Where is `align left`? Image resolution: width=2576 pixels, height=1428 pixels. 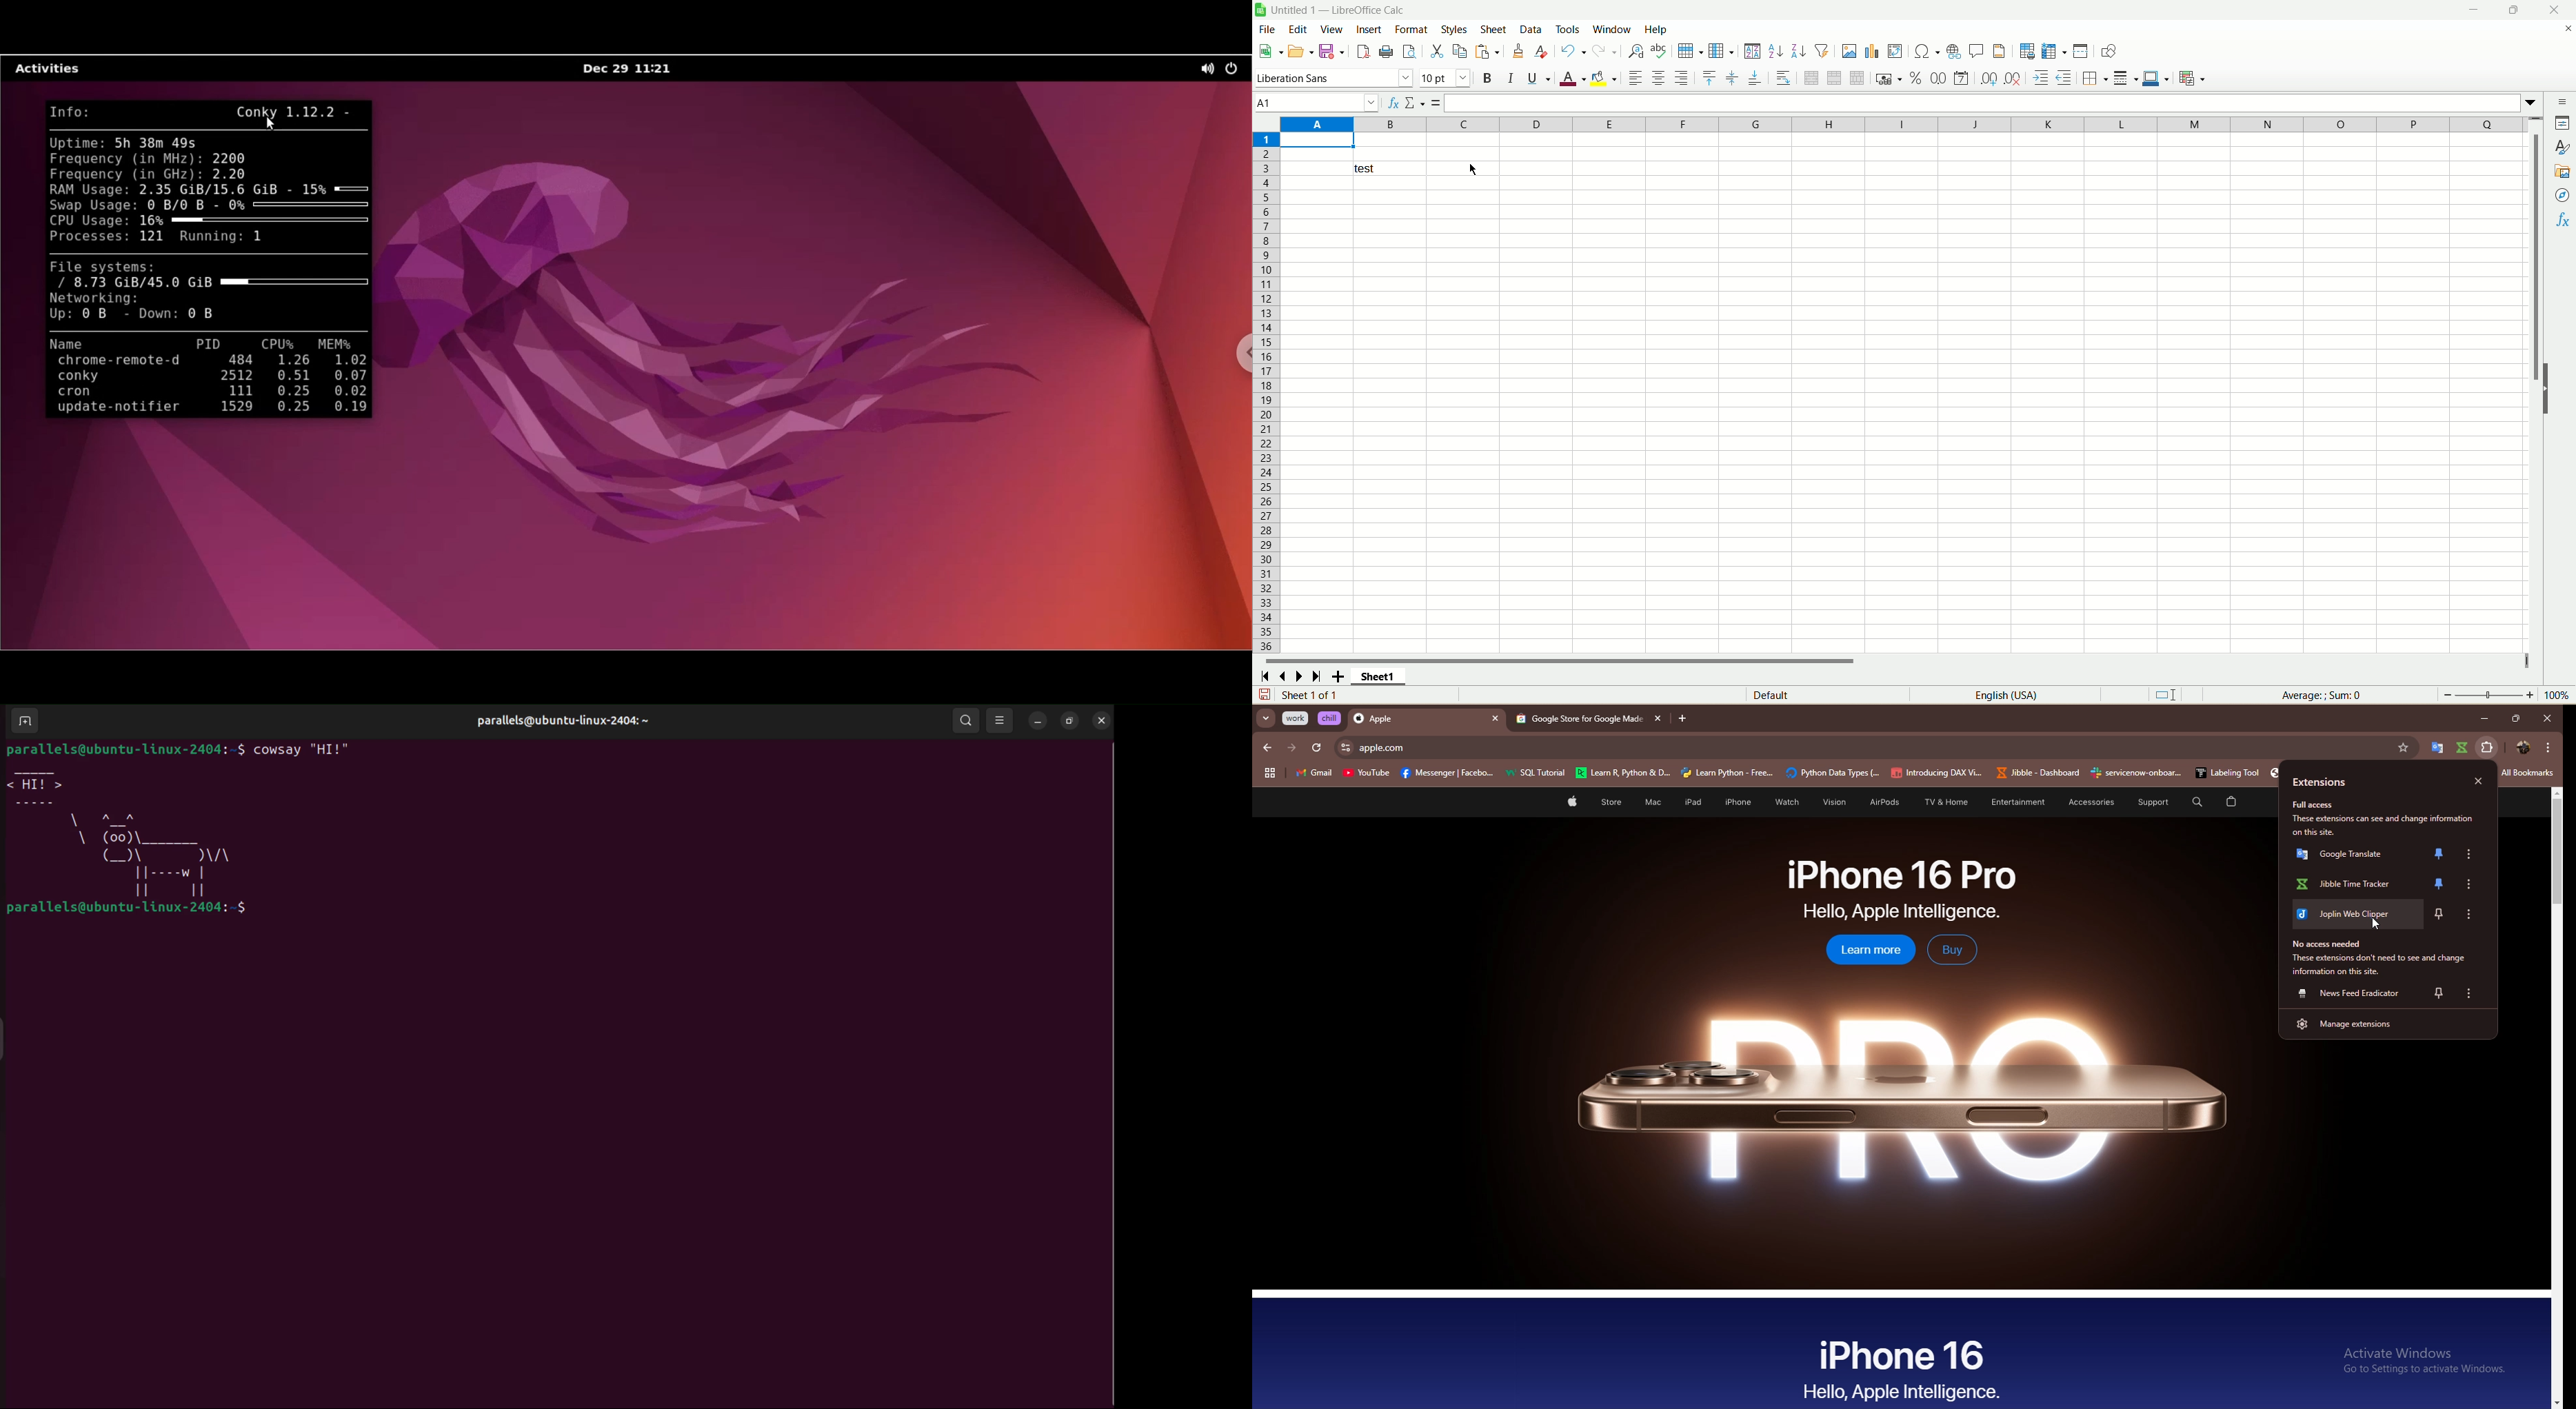
align left is located at coordinates (1635, 78).